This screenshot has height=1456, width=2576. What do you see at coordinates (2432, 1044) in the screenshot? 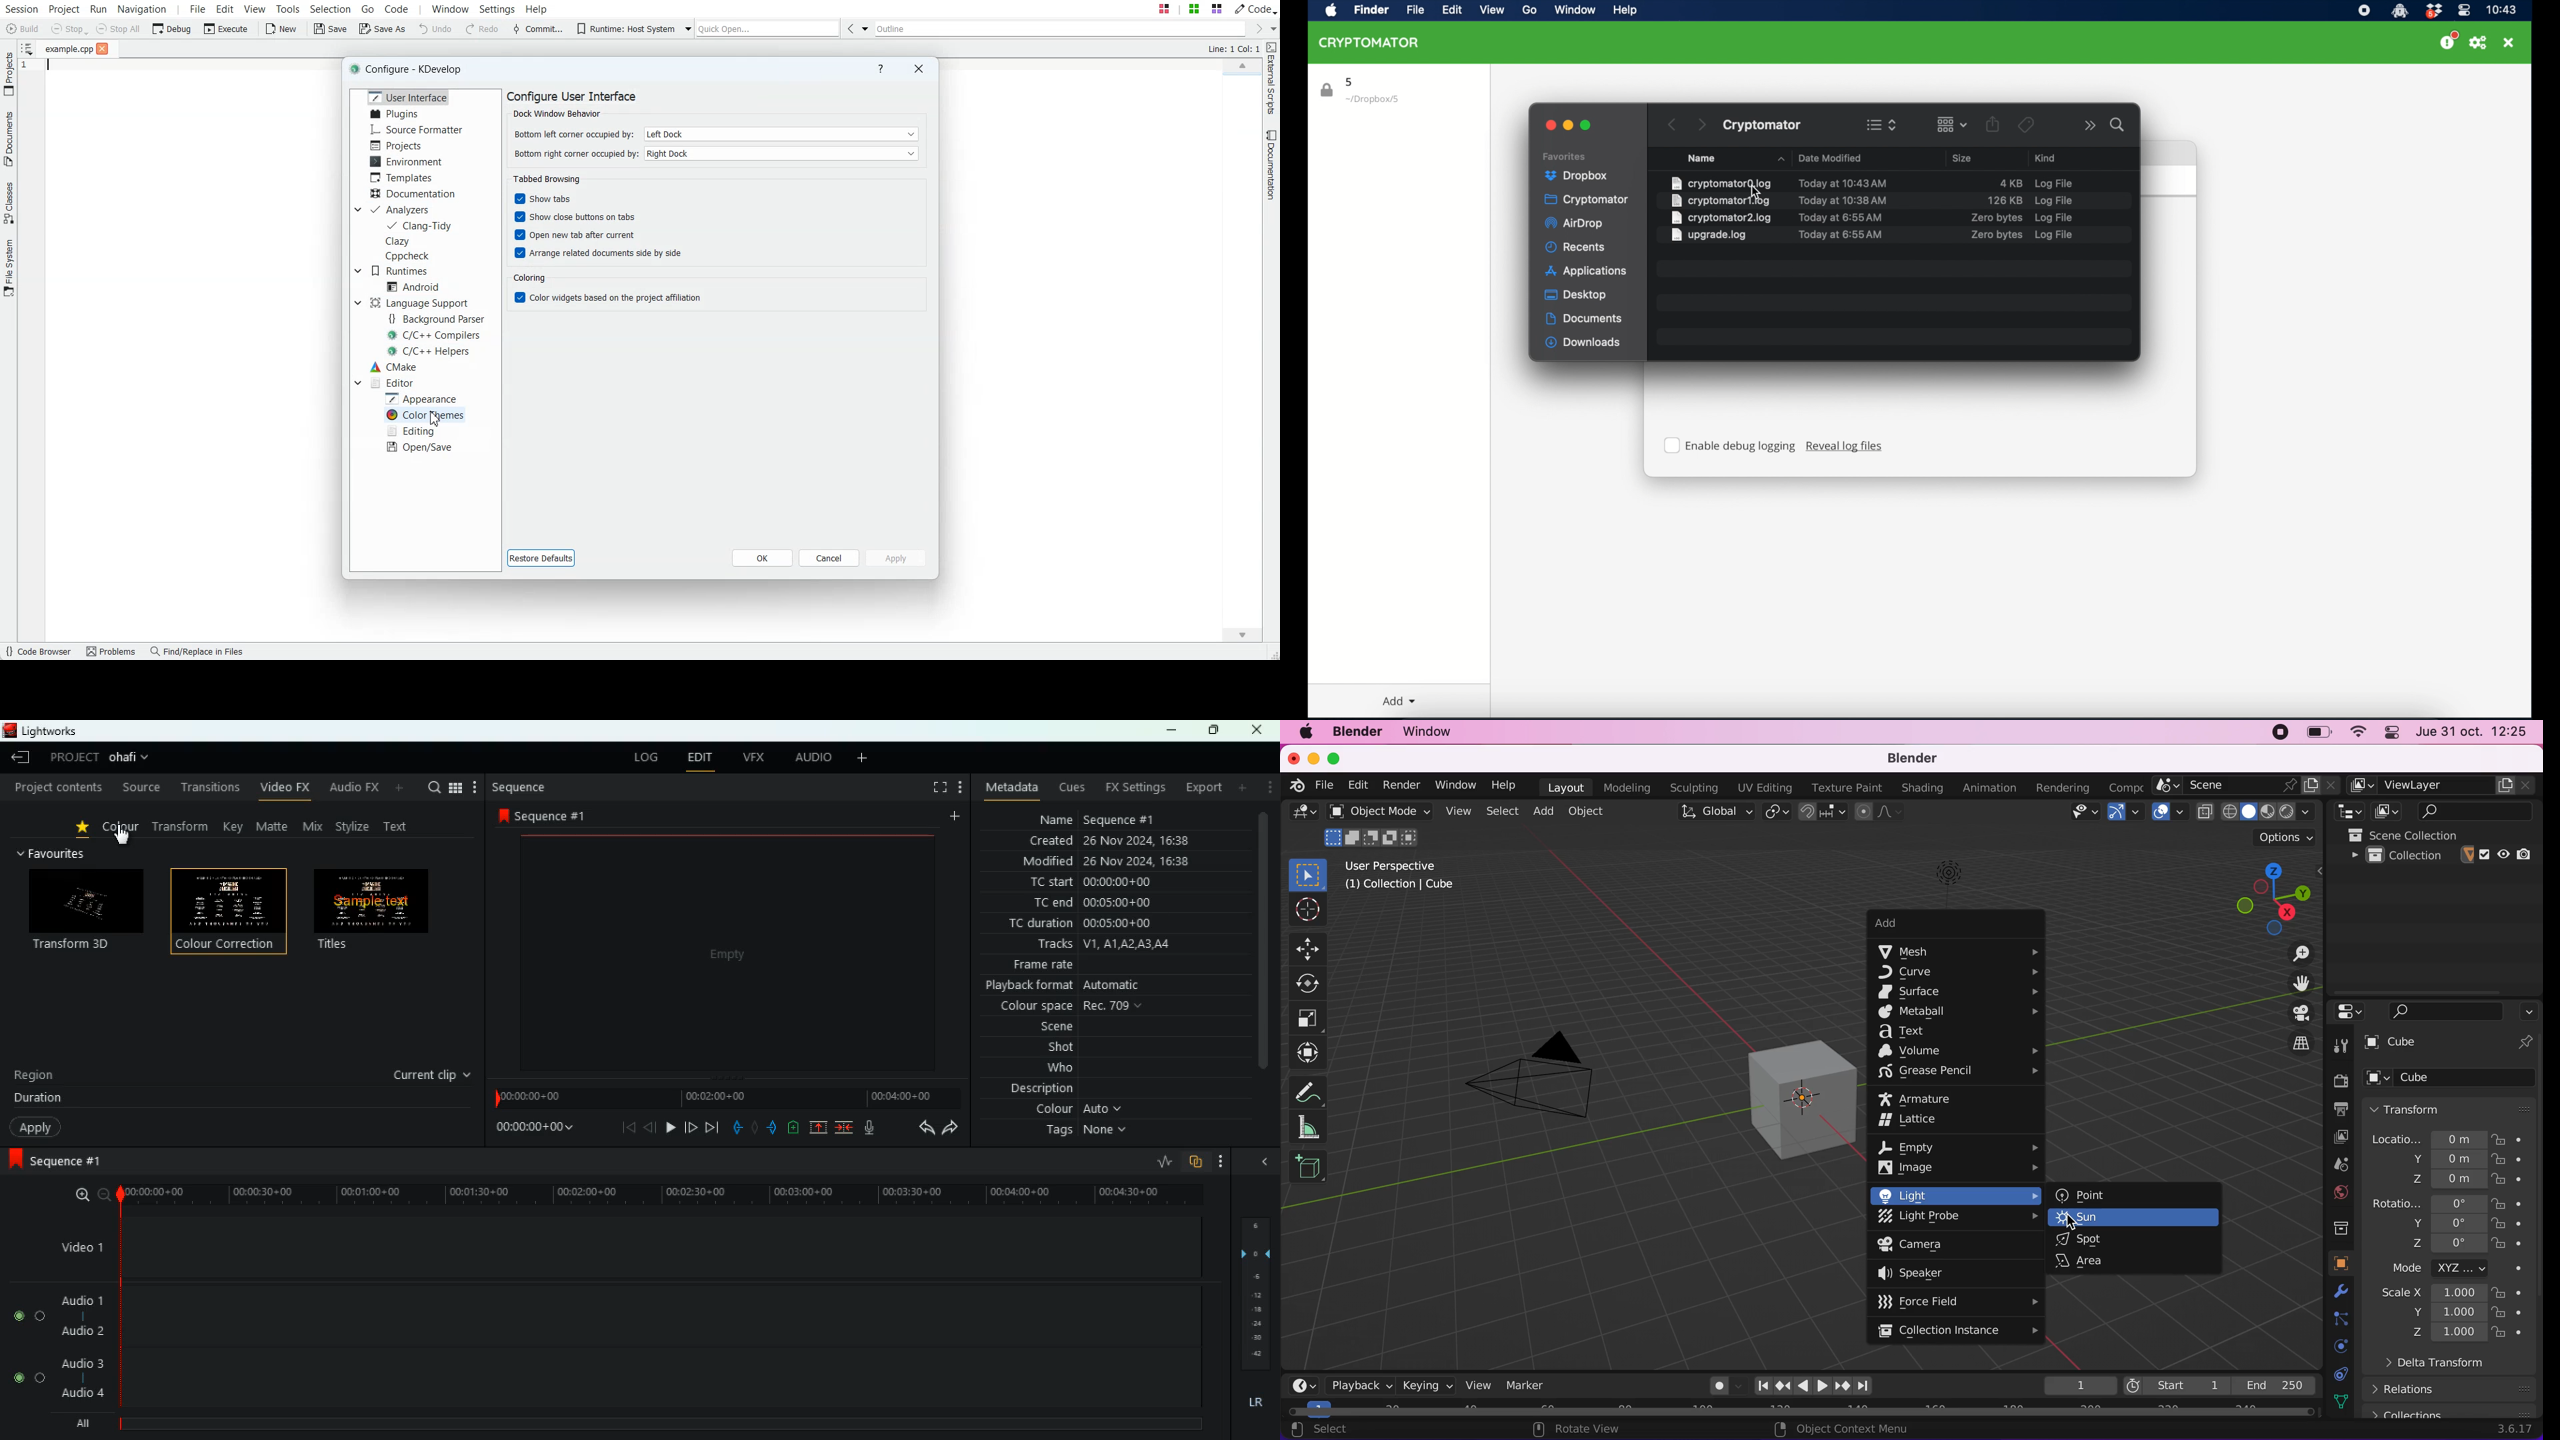
I see `cube` at bounding box center [2432, 1044].